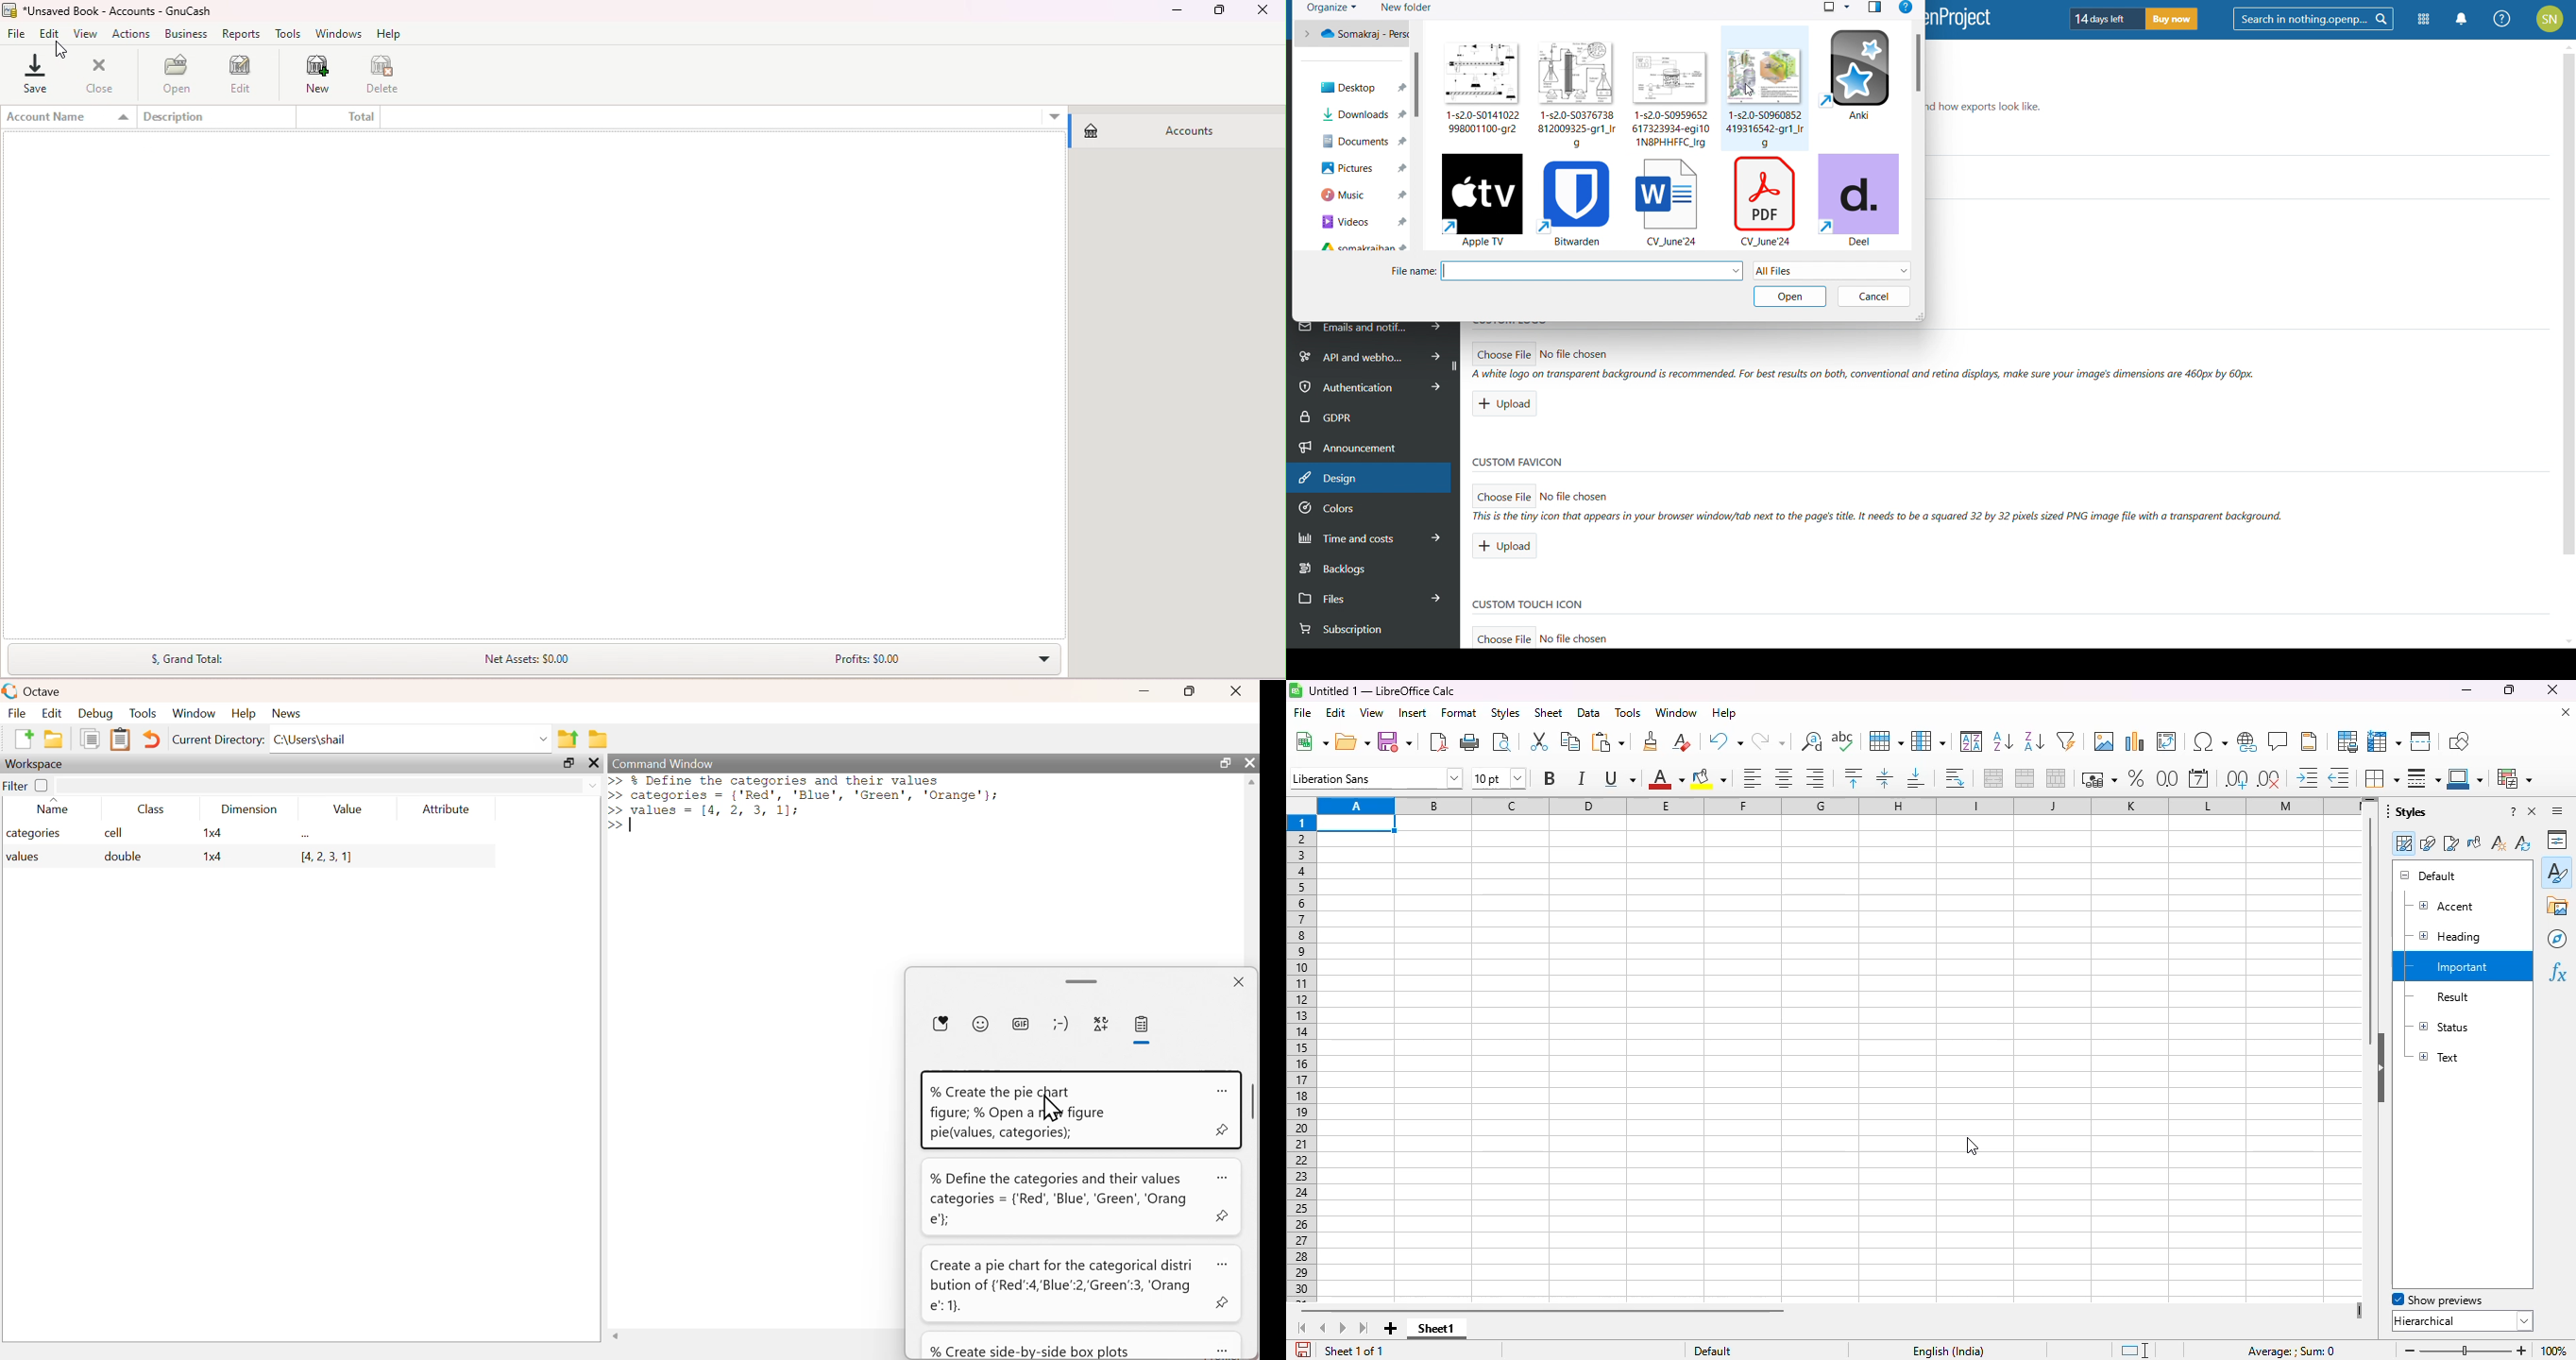 The width and height of the screenshot is (2576, 1372). I want to click on values, so click(24, 857).